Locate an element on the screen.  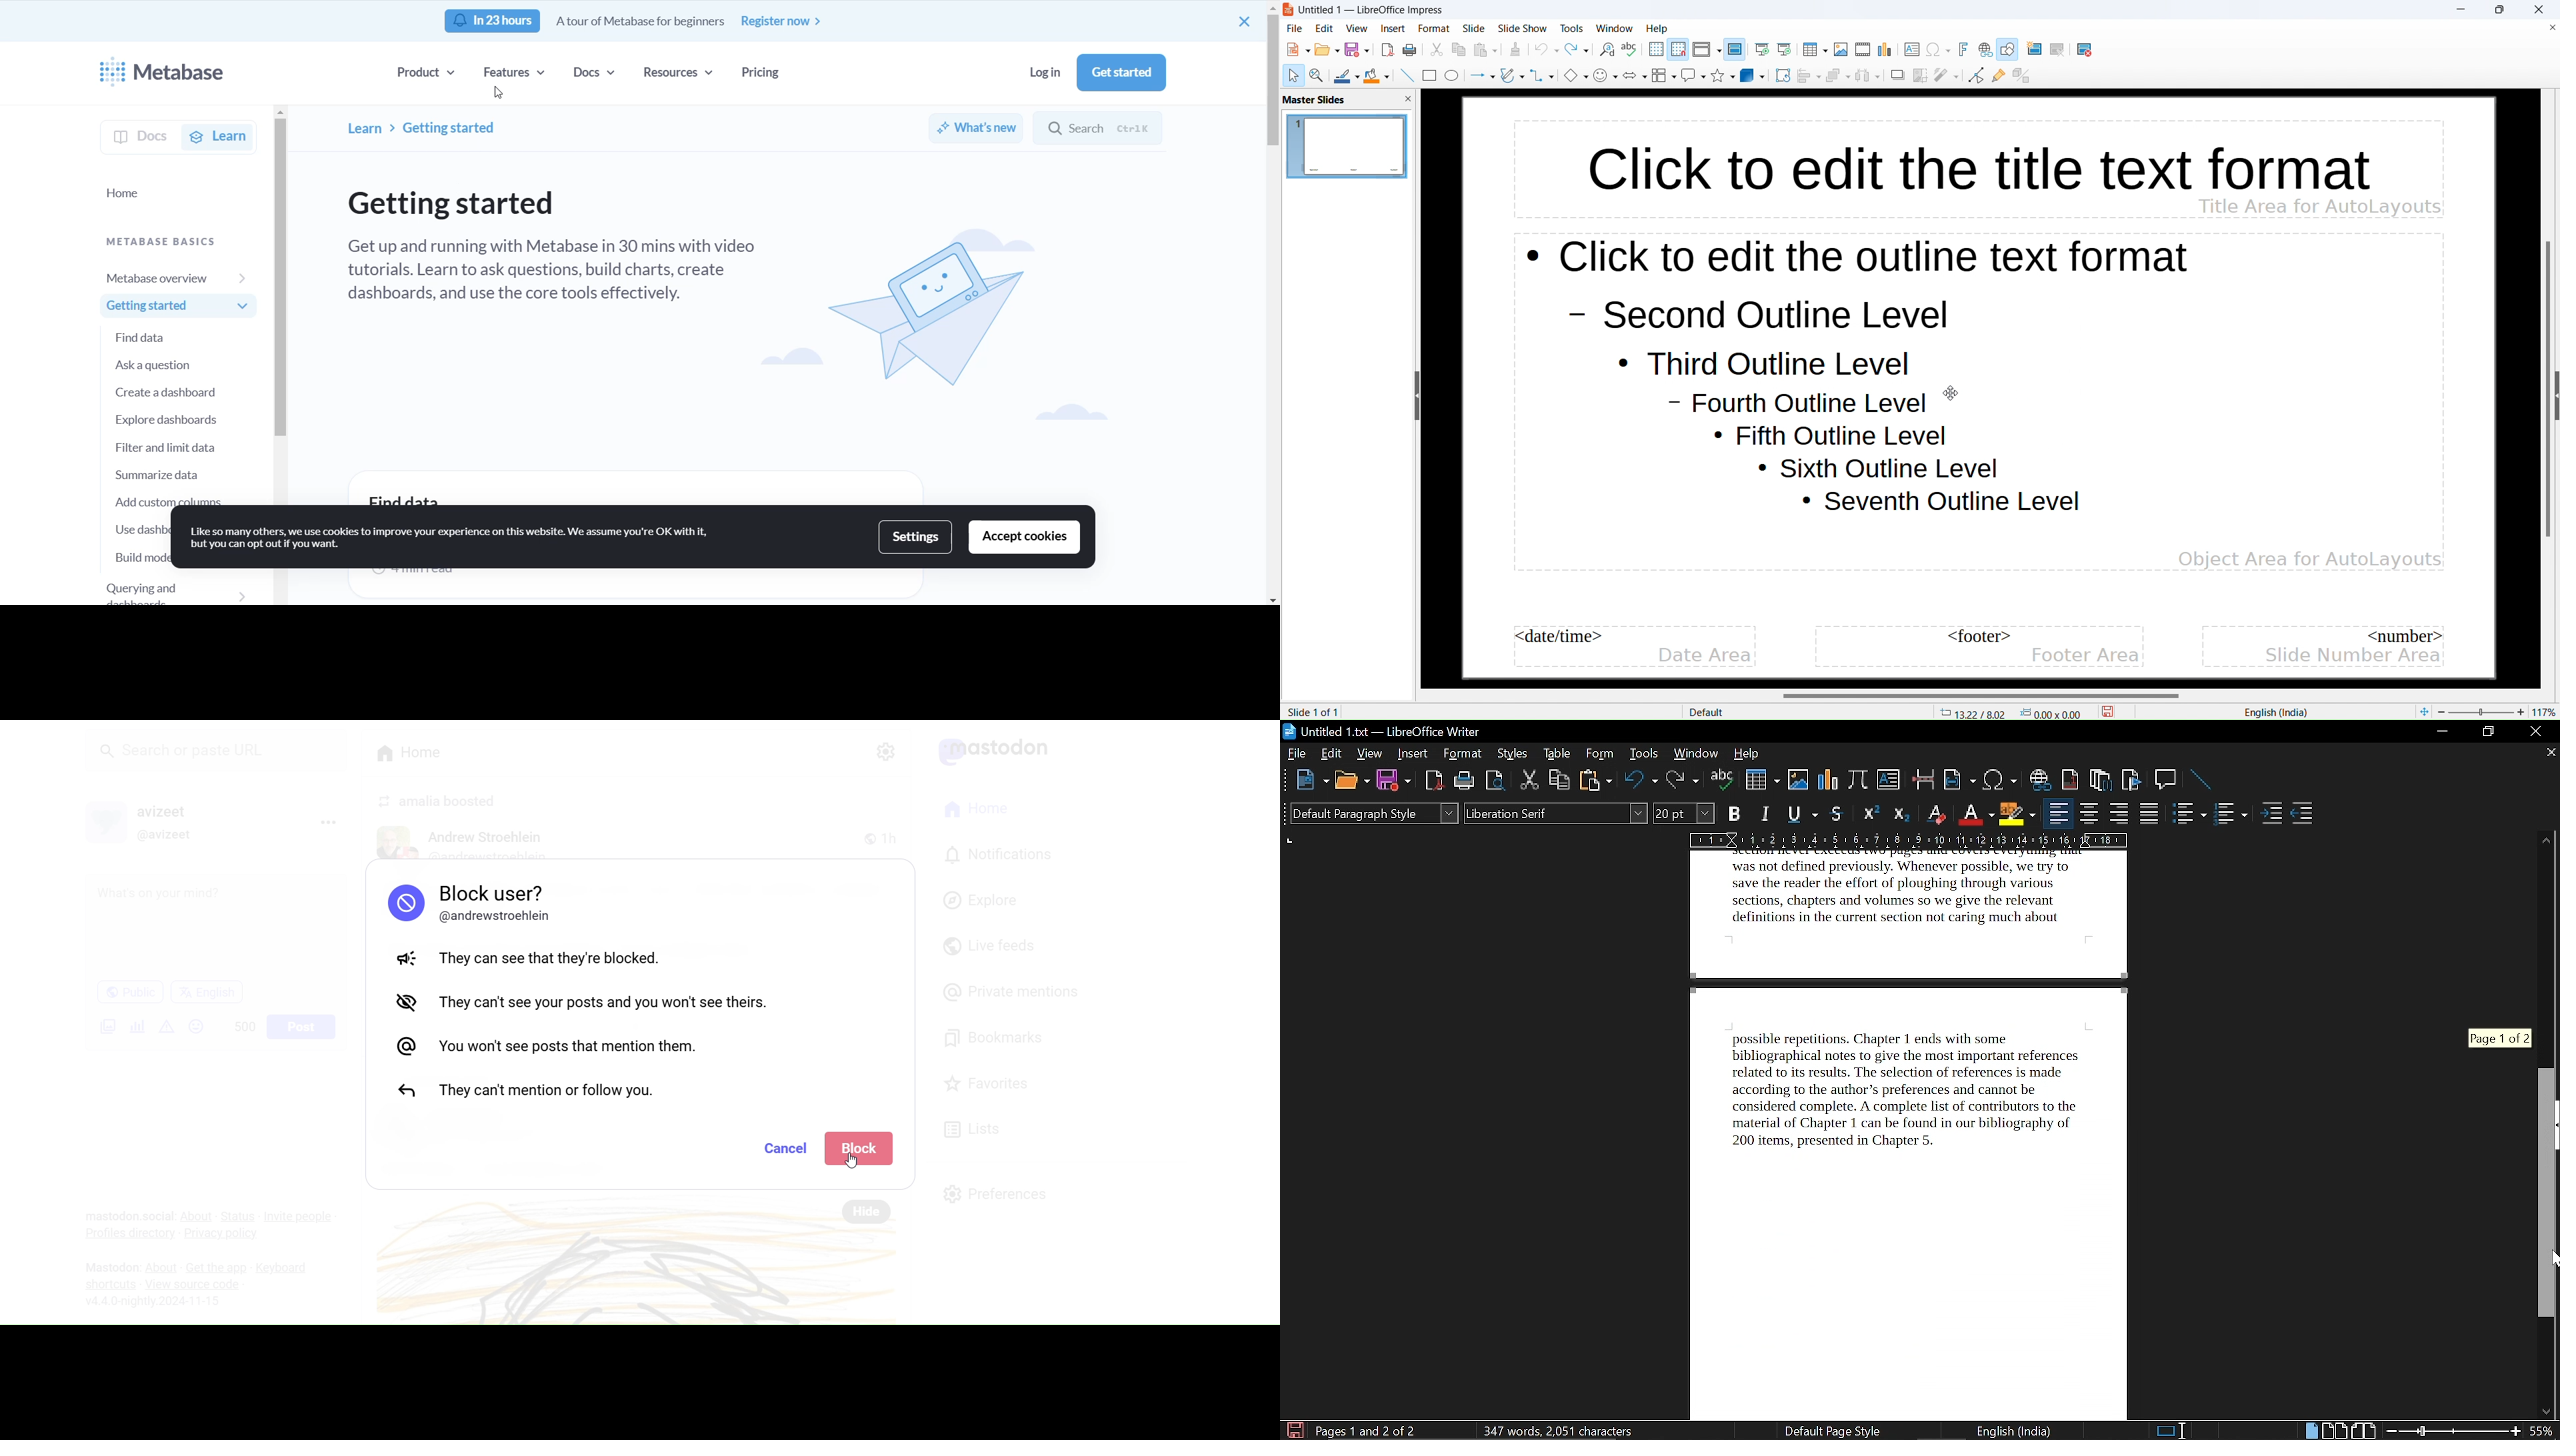
English(India) is located at coordinates (2273, 713).